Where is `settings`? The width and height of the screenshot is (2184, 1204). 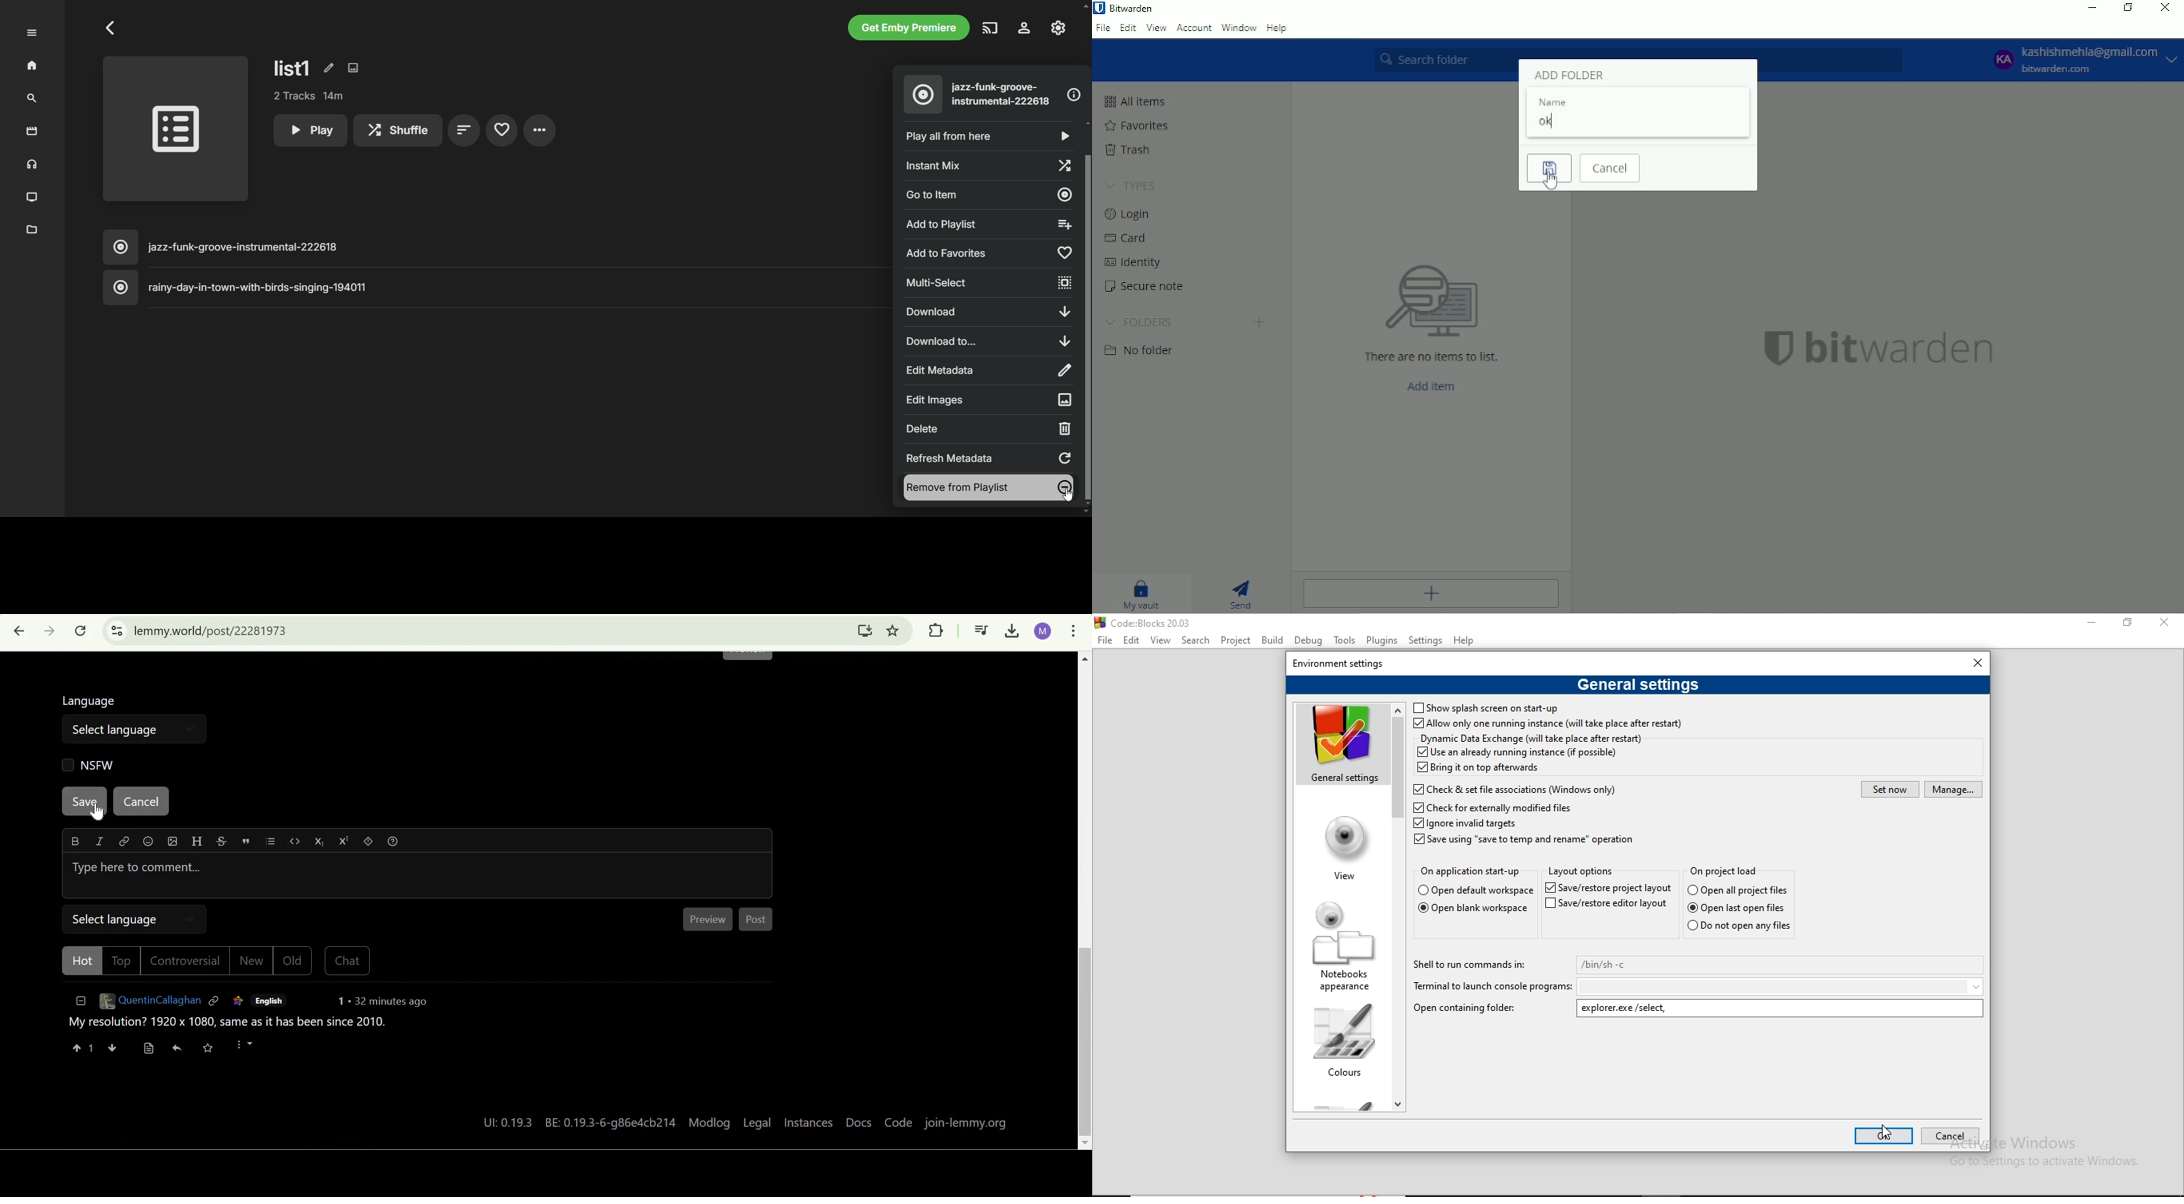
settings is located at coordinates (1025, 28).